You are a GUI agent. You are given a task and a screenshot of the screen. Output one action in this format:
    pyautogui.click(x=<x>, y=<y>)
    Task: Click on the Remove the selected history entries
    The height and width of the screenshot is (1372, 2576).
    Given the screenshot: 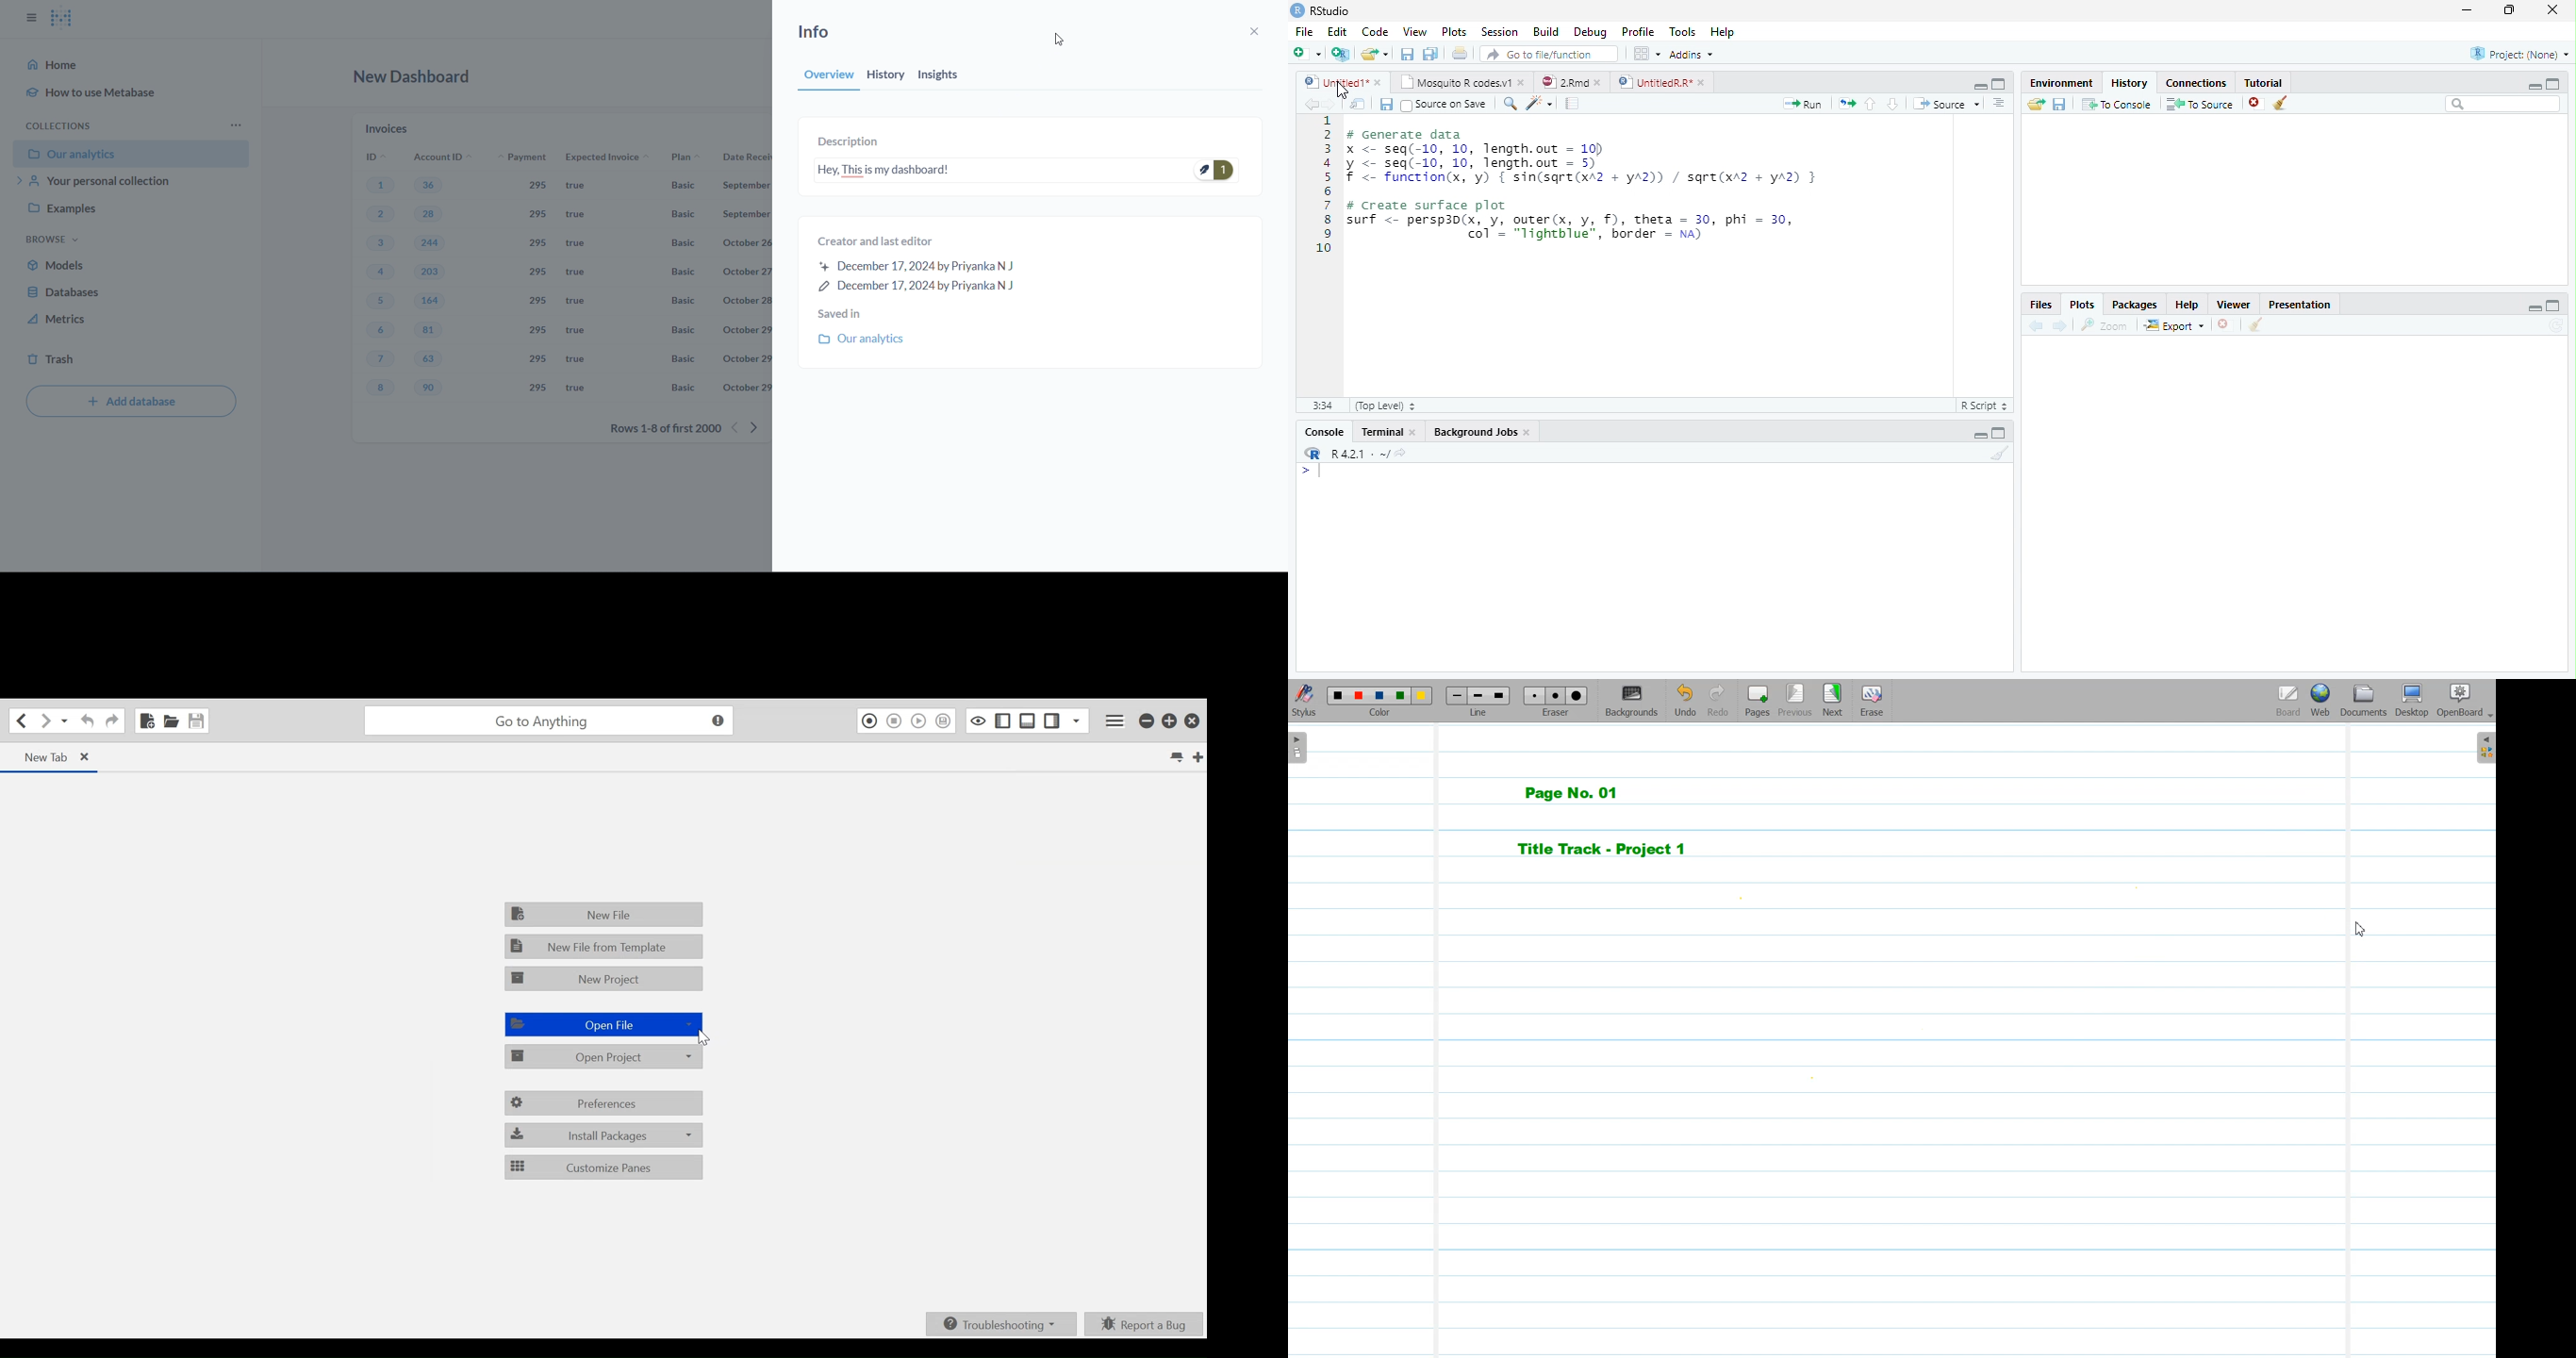 What is the action you would take?
    pyautogui.click(x=2255, y=104)
    